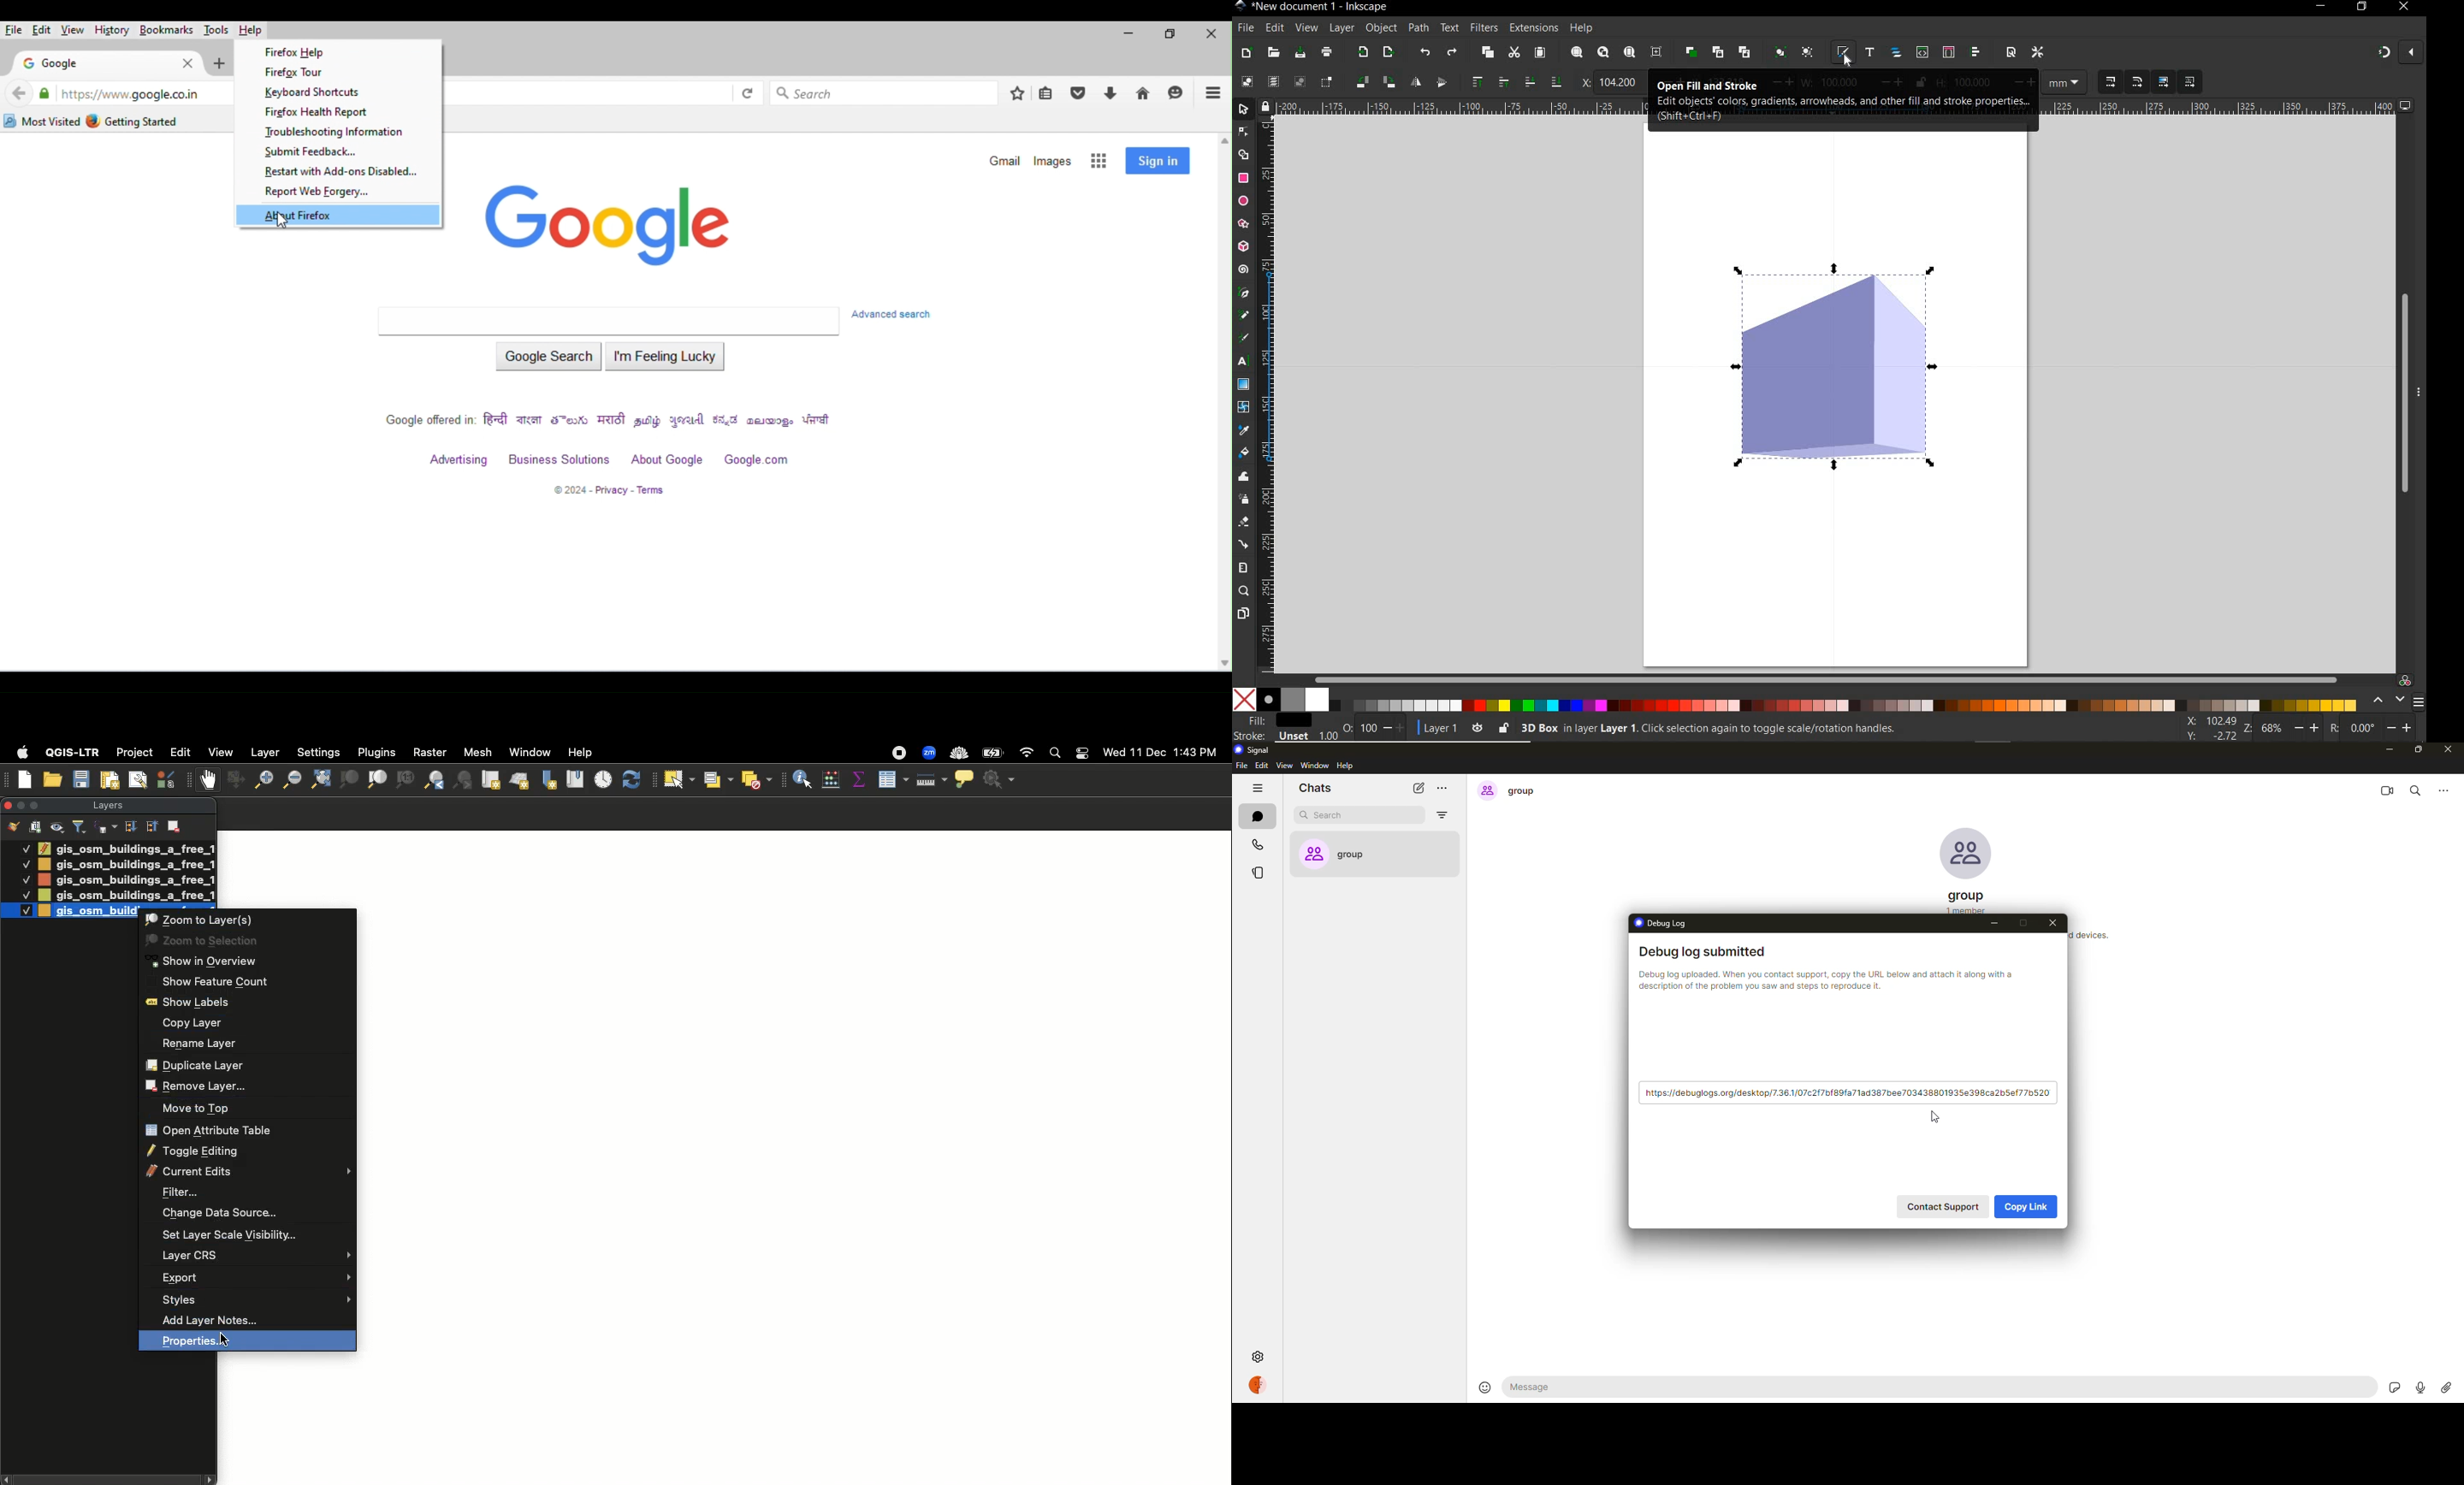 The height and width of the screenshot is (1512, 2464). Describe the element at coordinates (497, 422) in the screenshot. I see `hindi` at that location.